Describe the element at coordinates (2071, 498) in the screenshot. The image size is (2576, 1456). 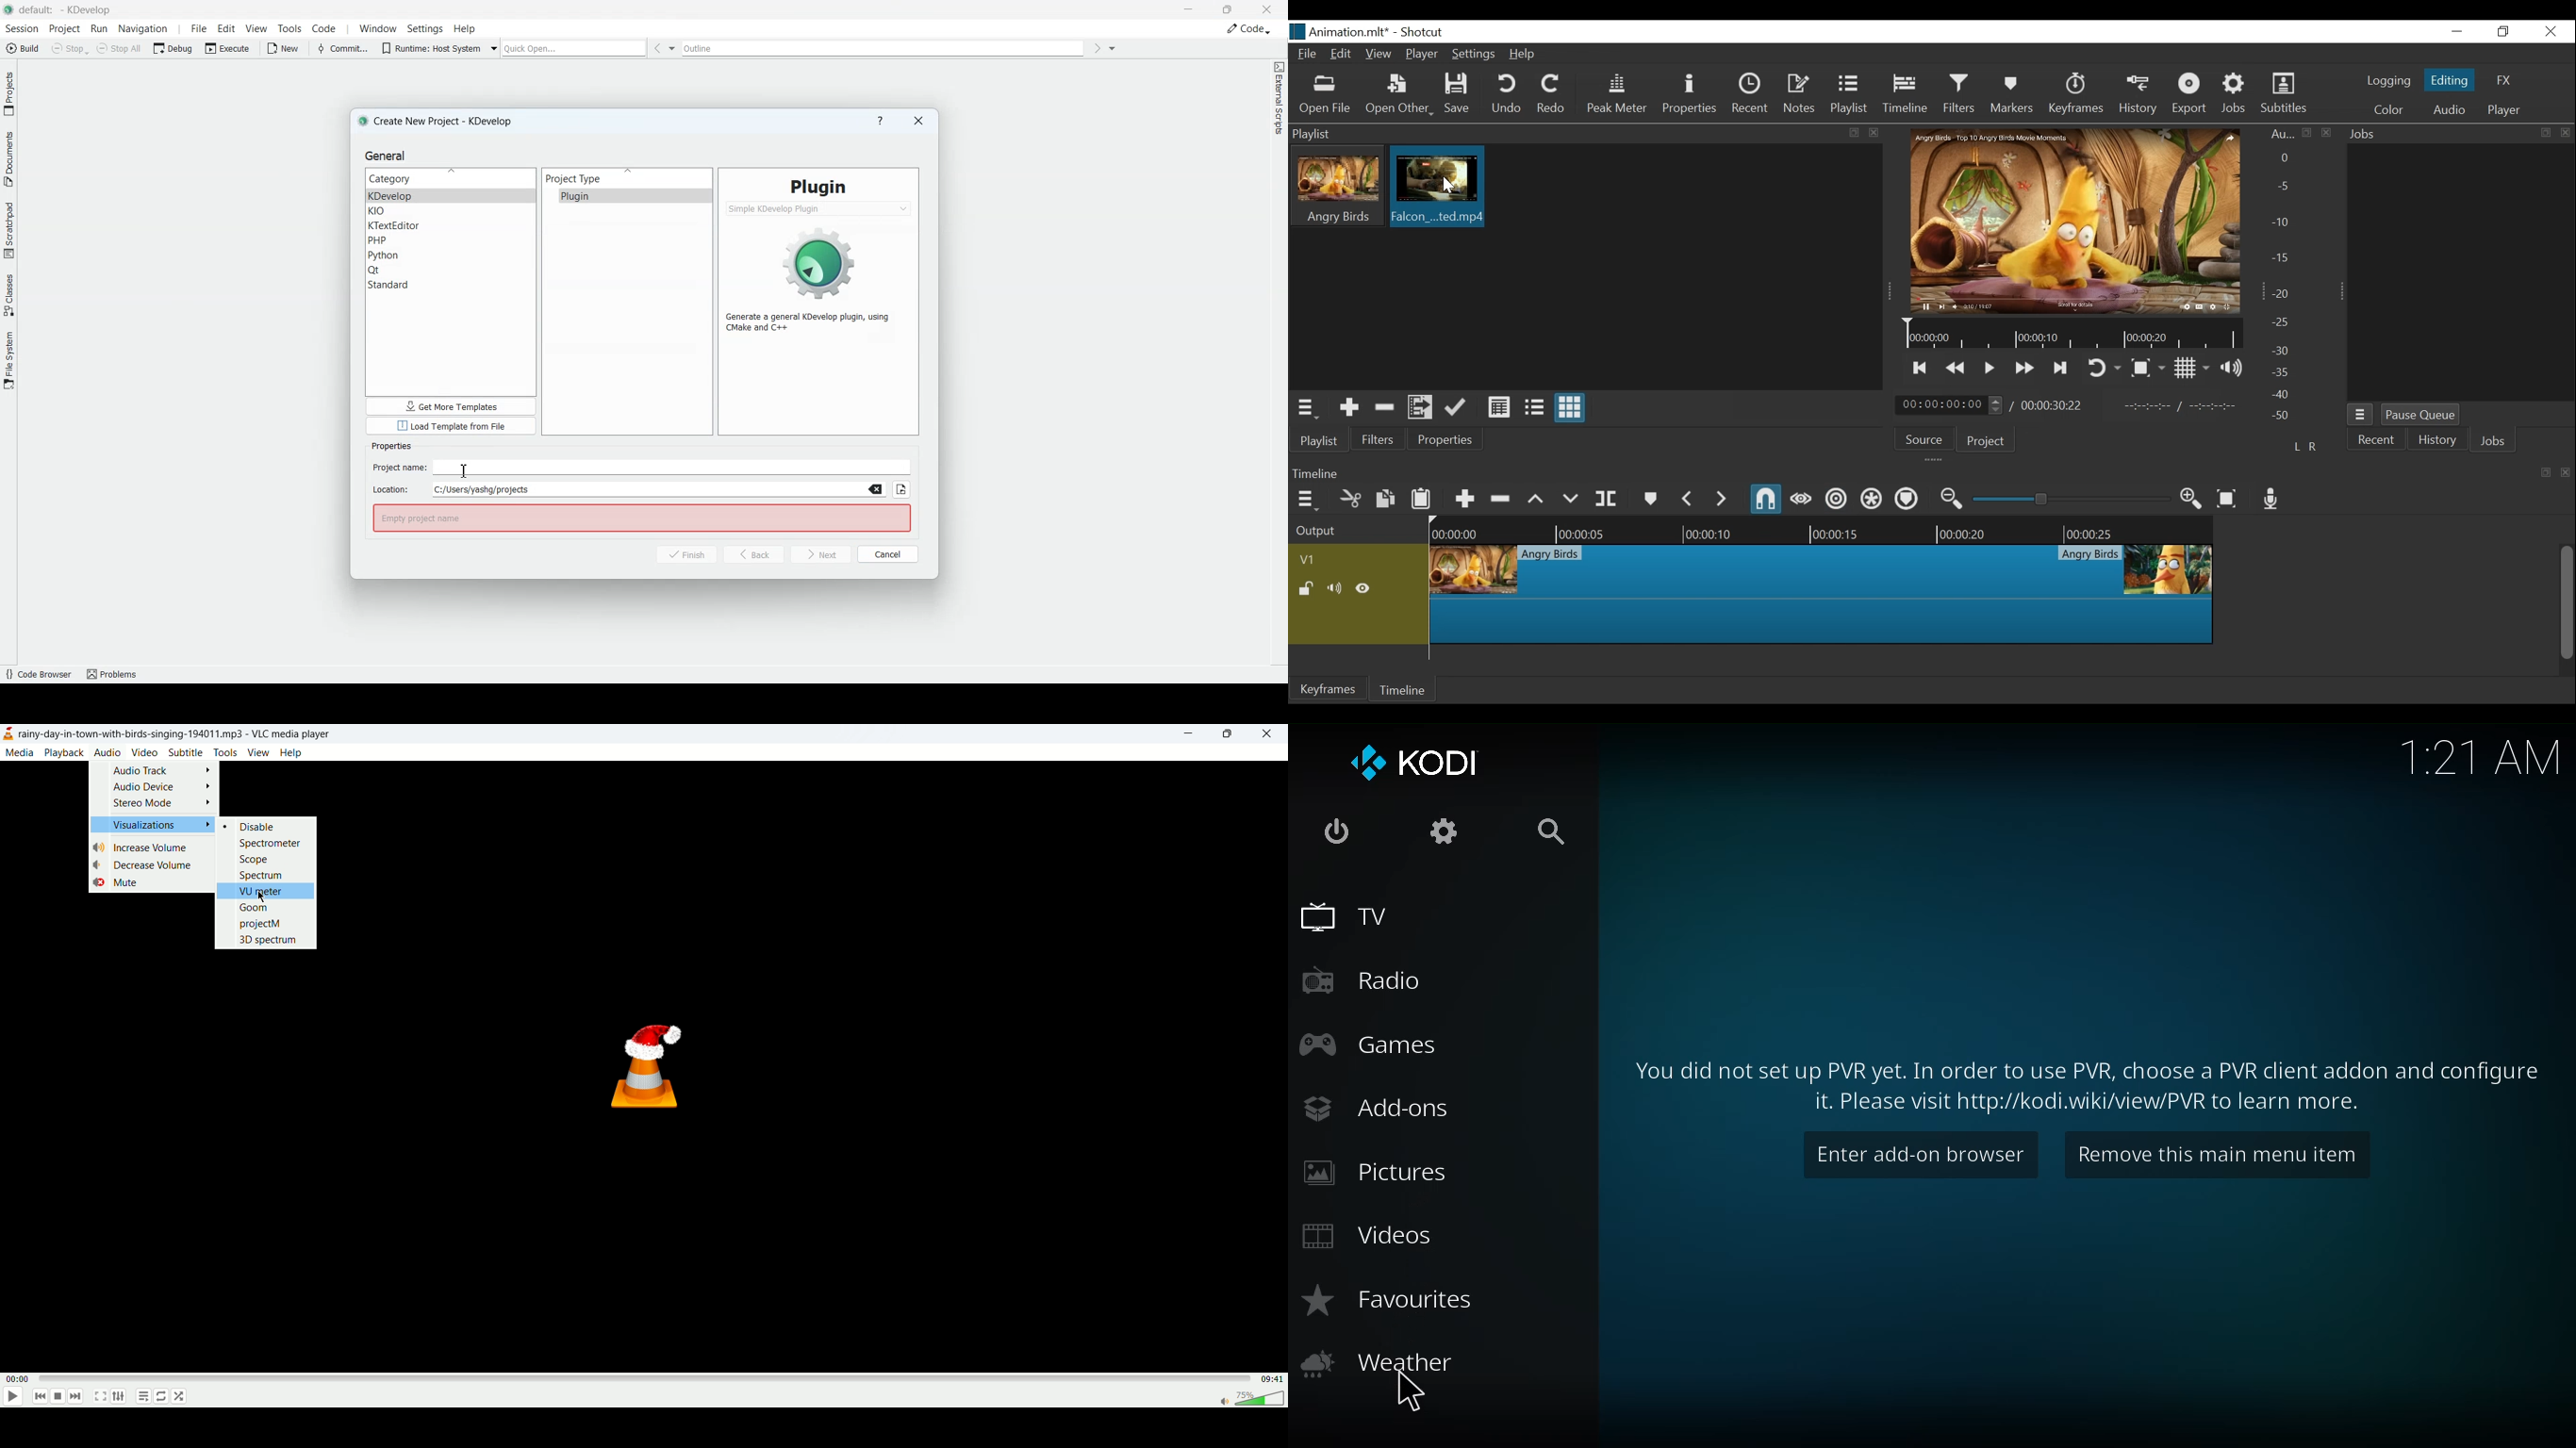
I see `Zoom Slider` at that location.